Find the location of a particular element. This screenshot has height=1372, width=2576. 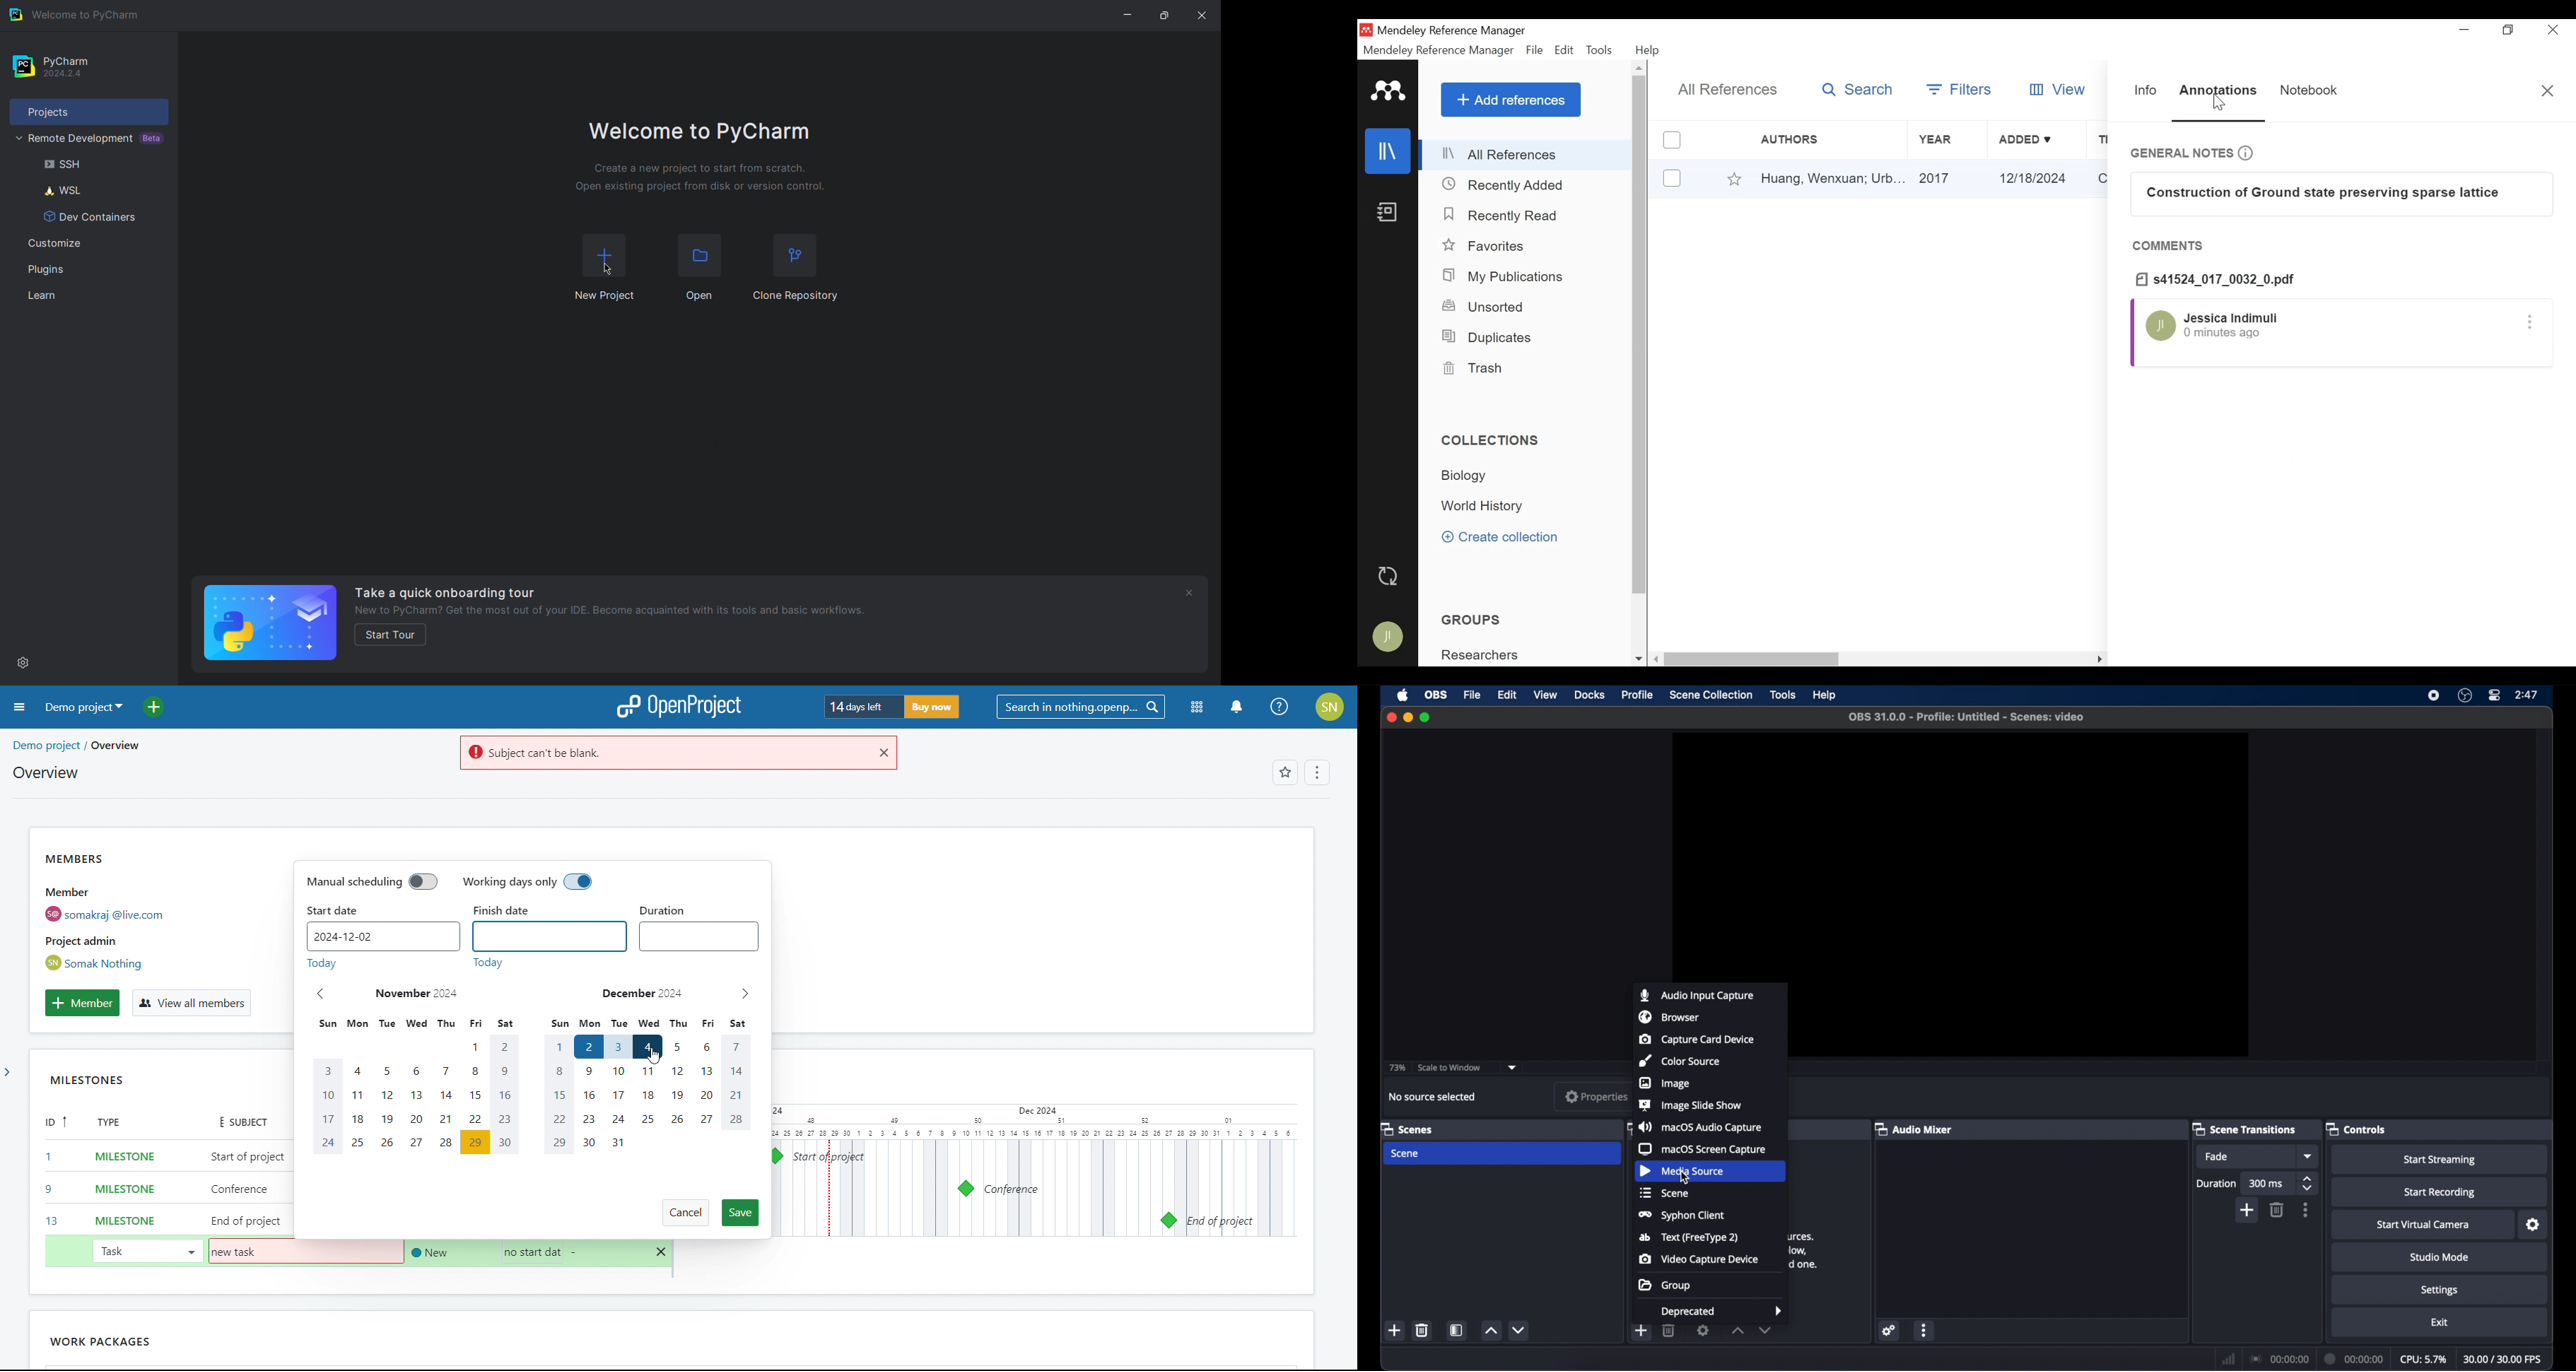

image is located at coordinates (1665, 1083).